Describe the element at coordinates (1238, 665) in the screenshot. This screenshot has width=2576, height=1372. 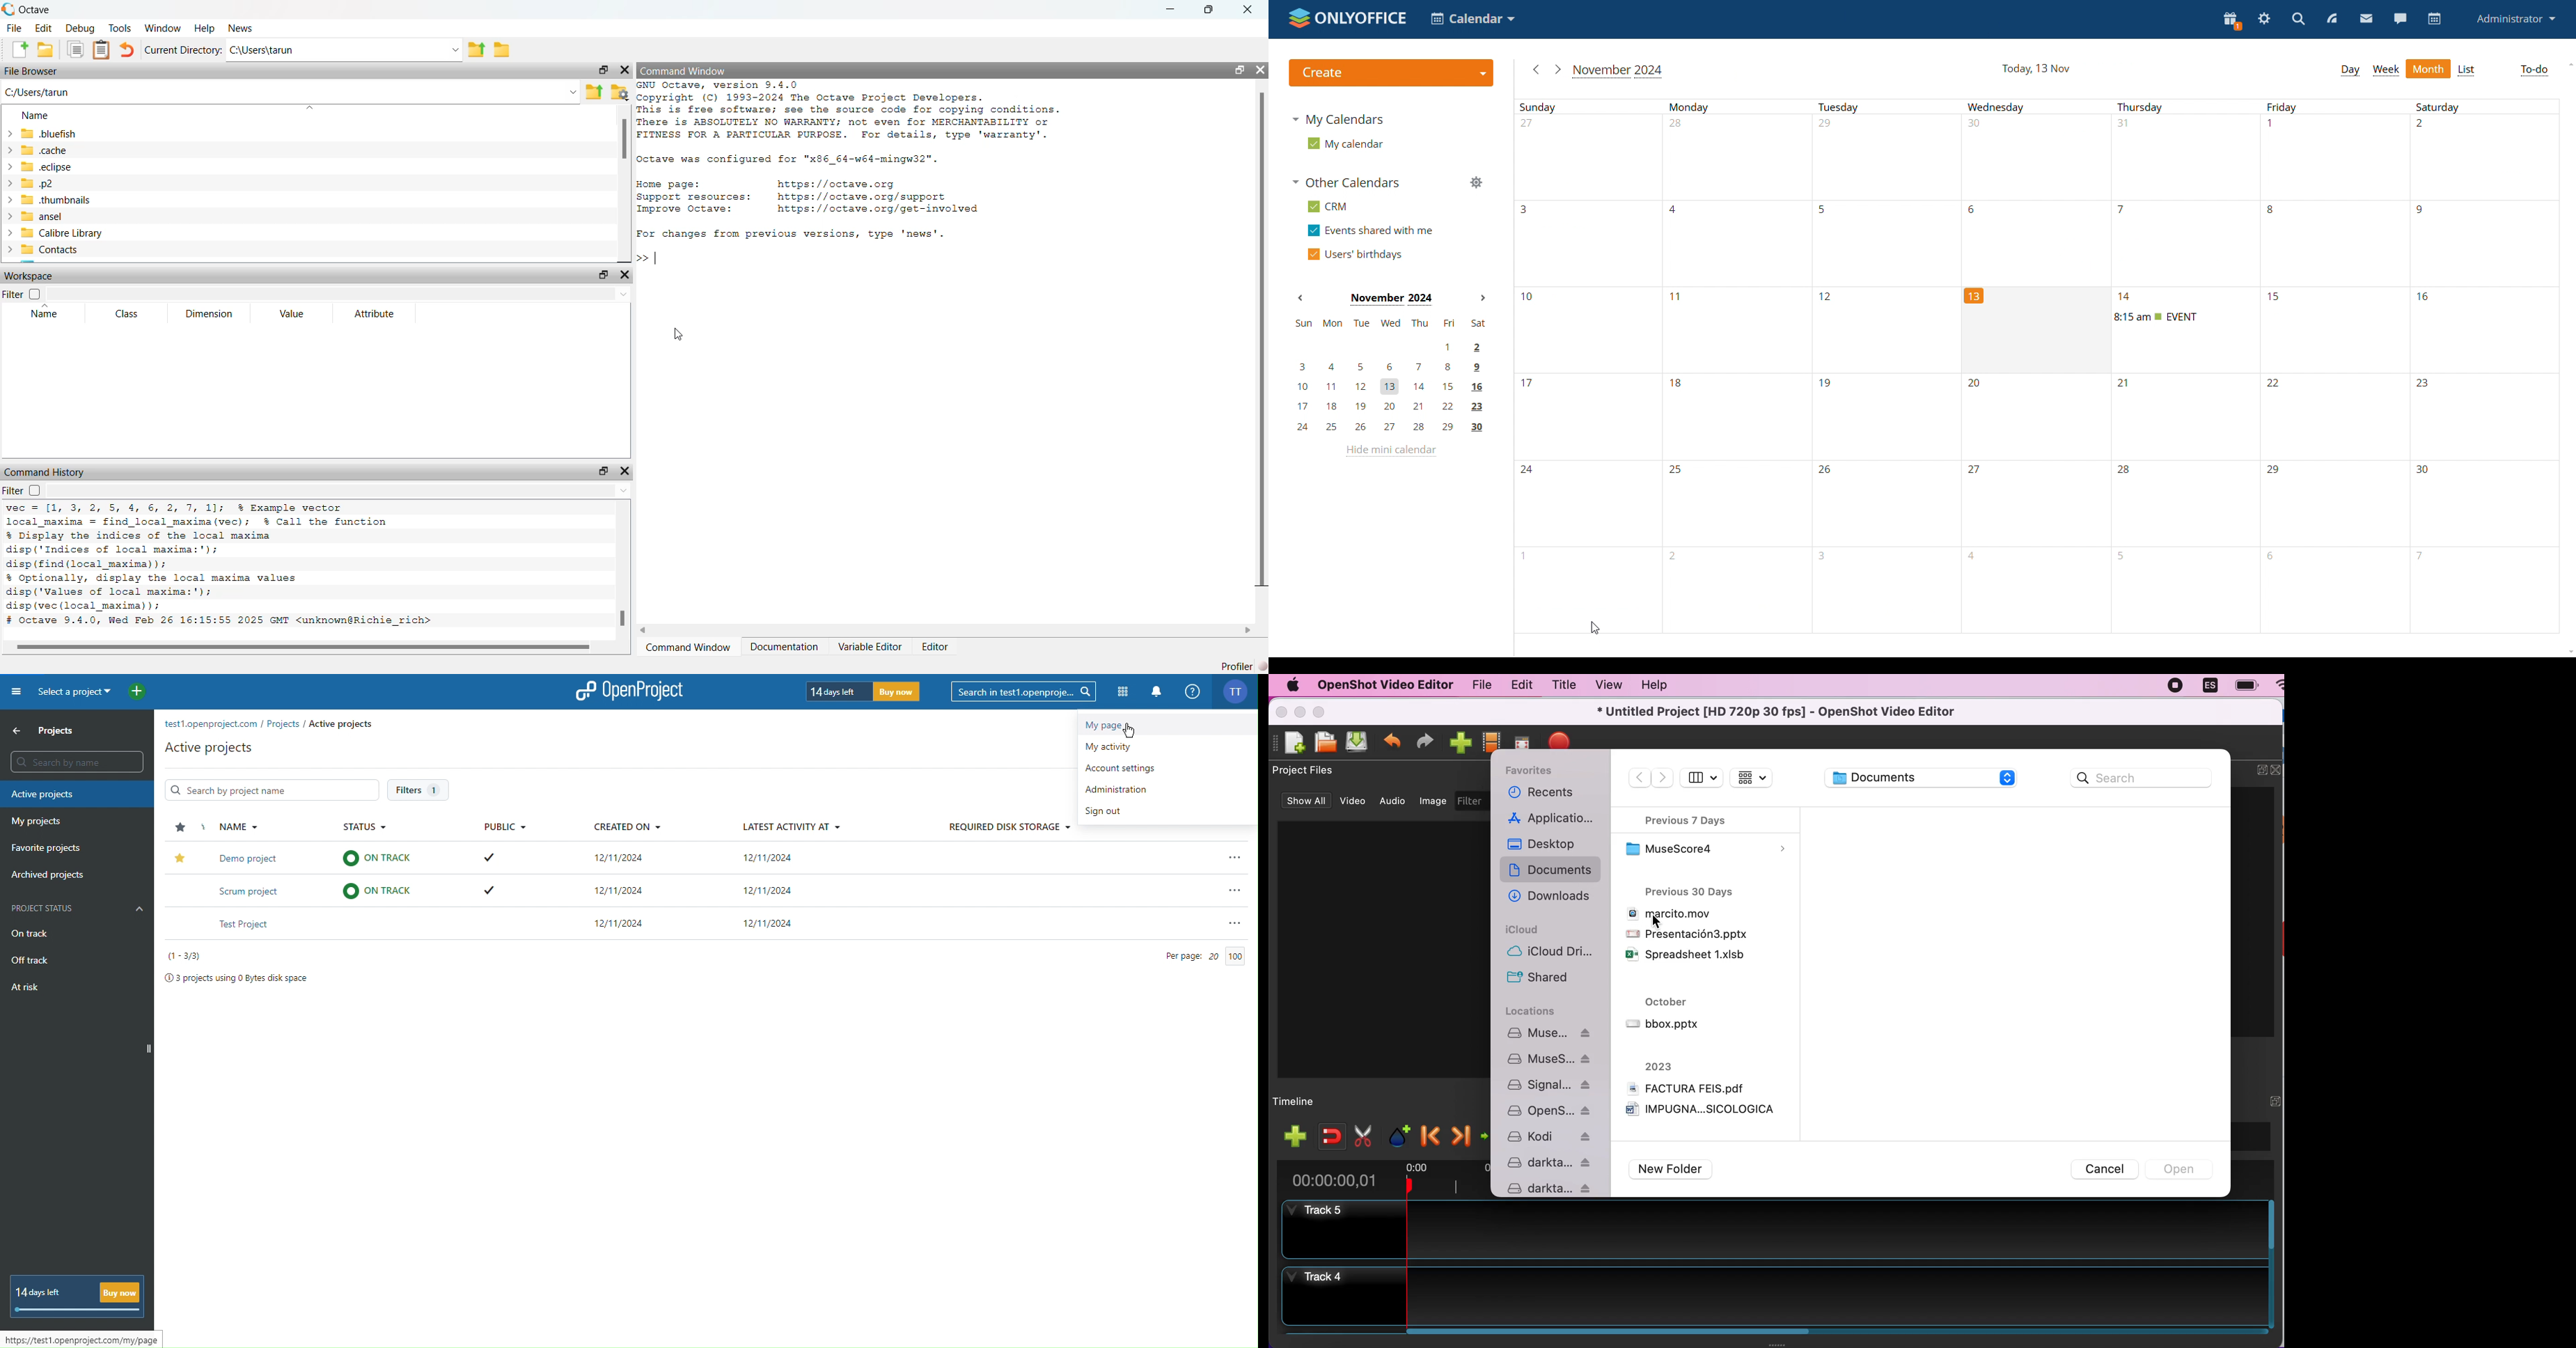
I see `Profiler` at that location.